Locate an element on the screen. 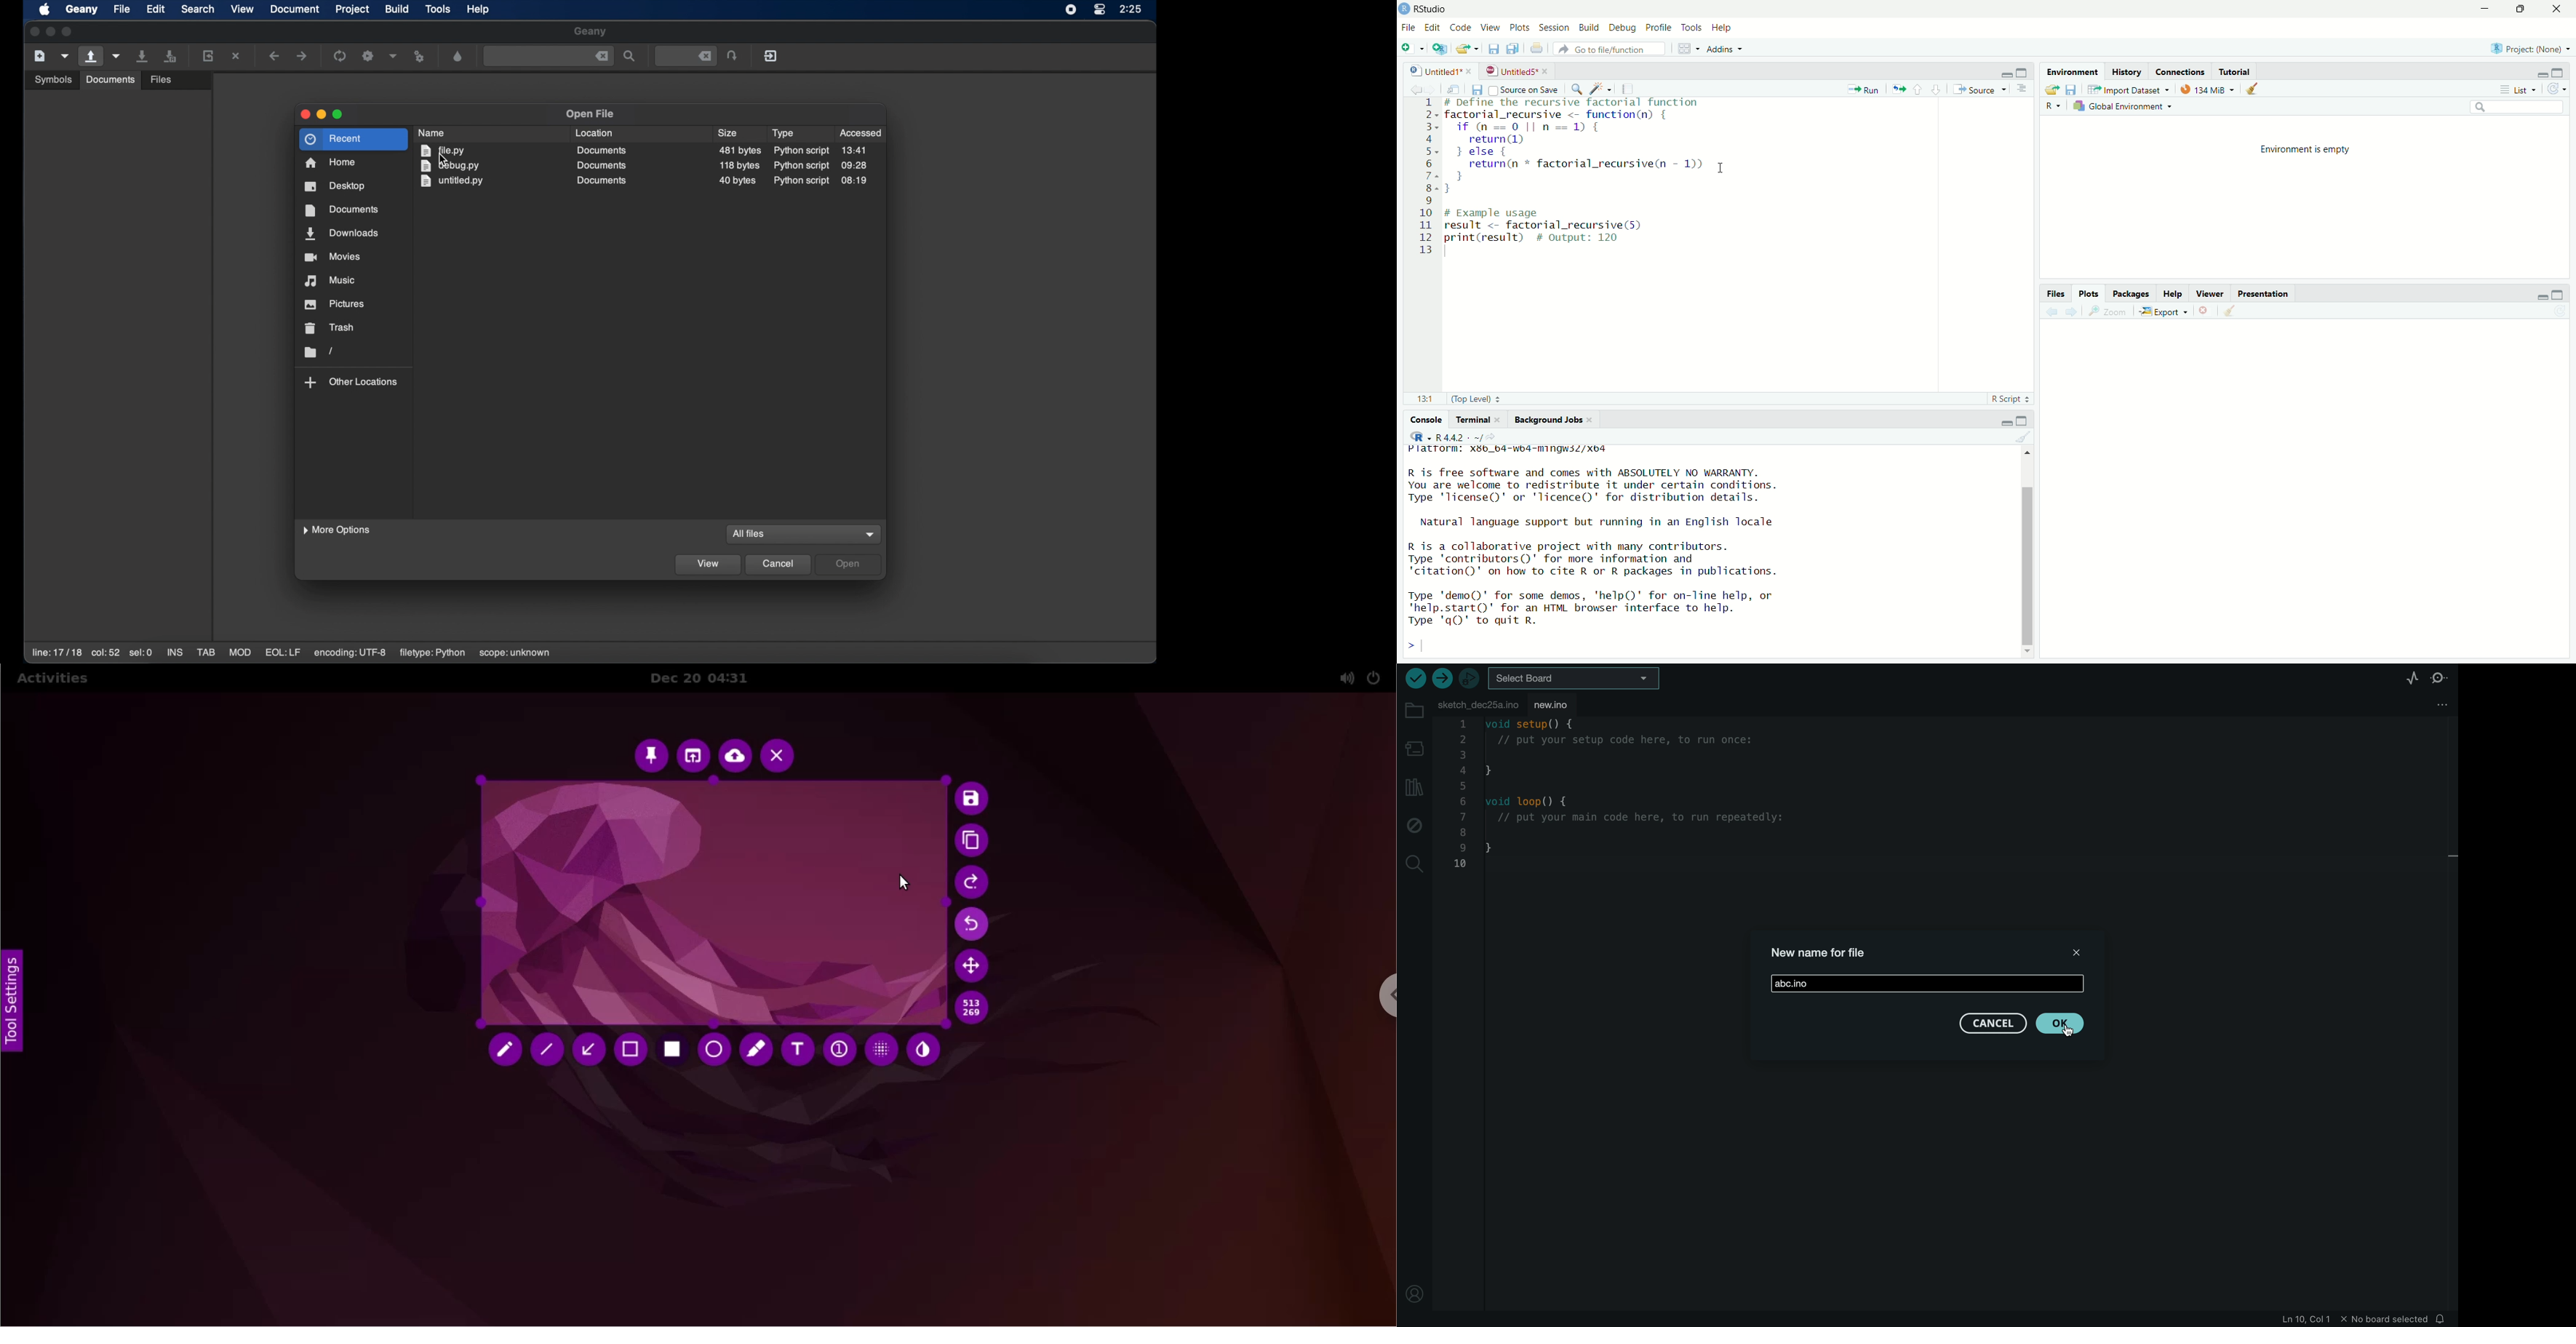 The height and width of the screenshot is (1344, 2576). Files is located at coordinates (2057, 293).